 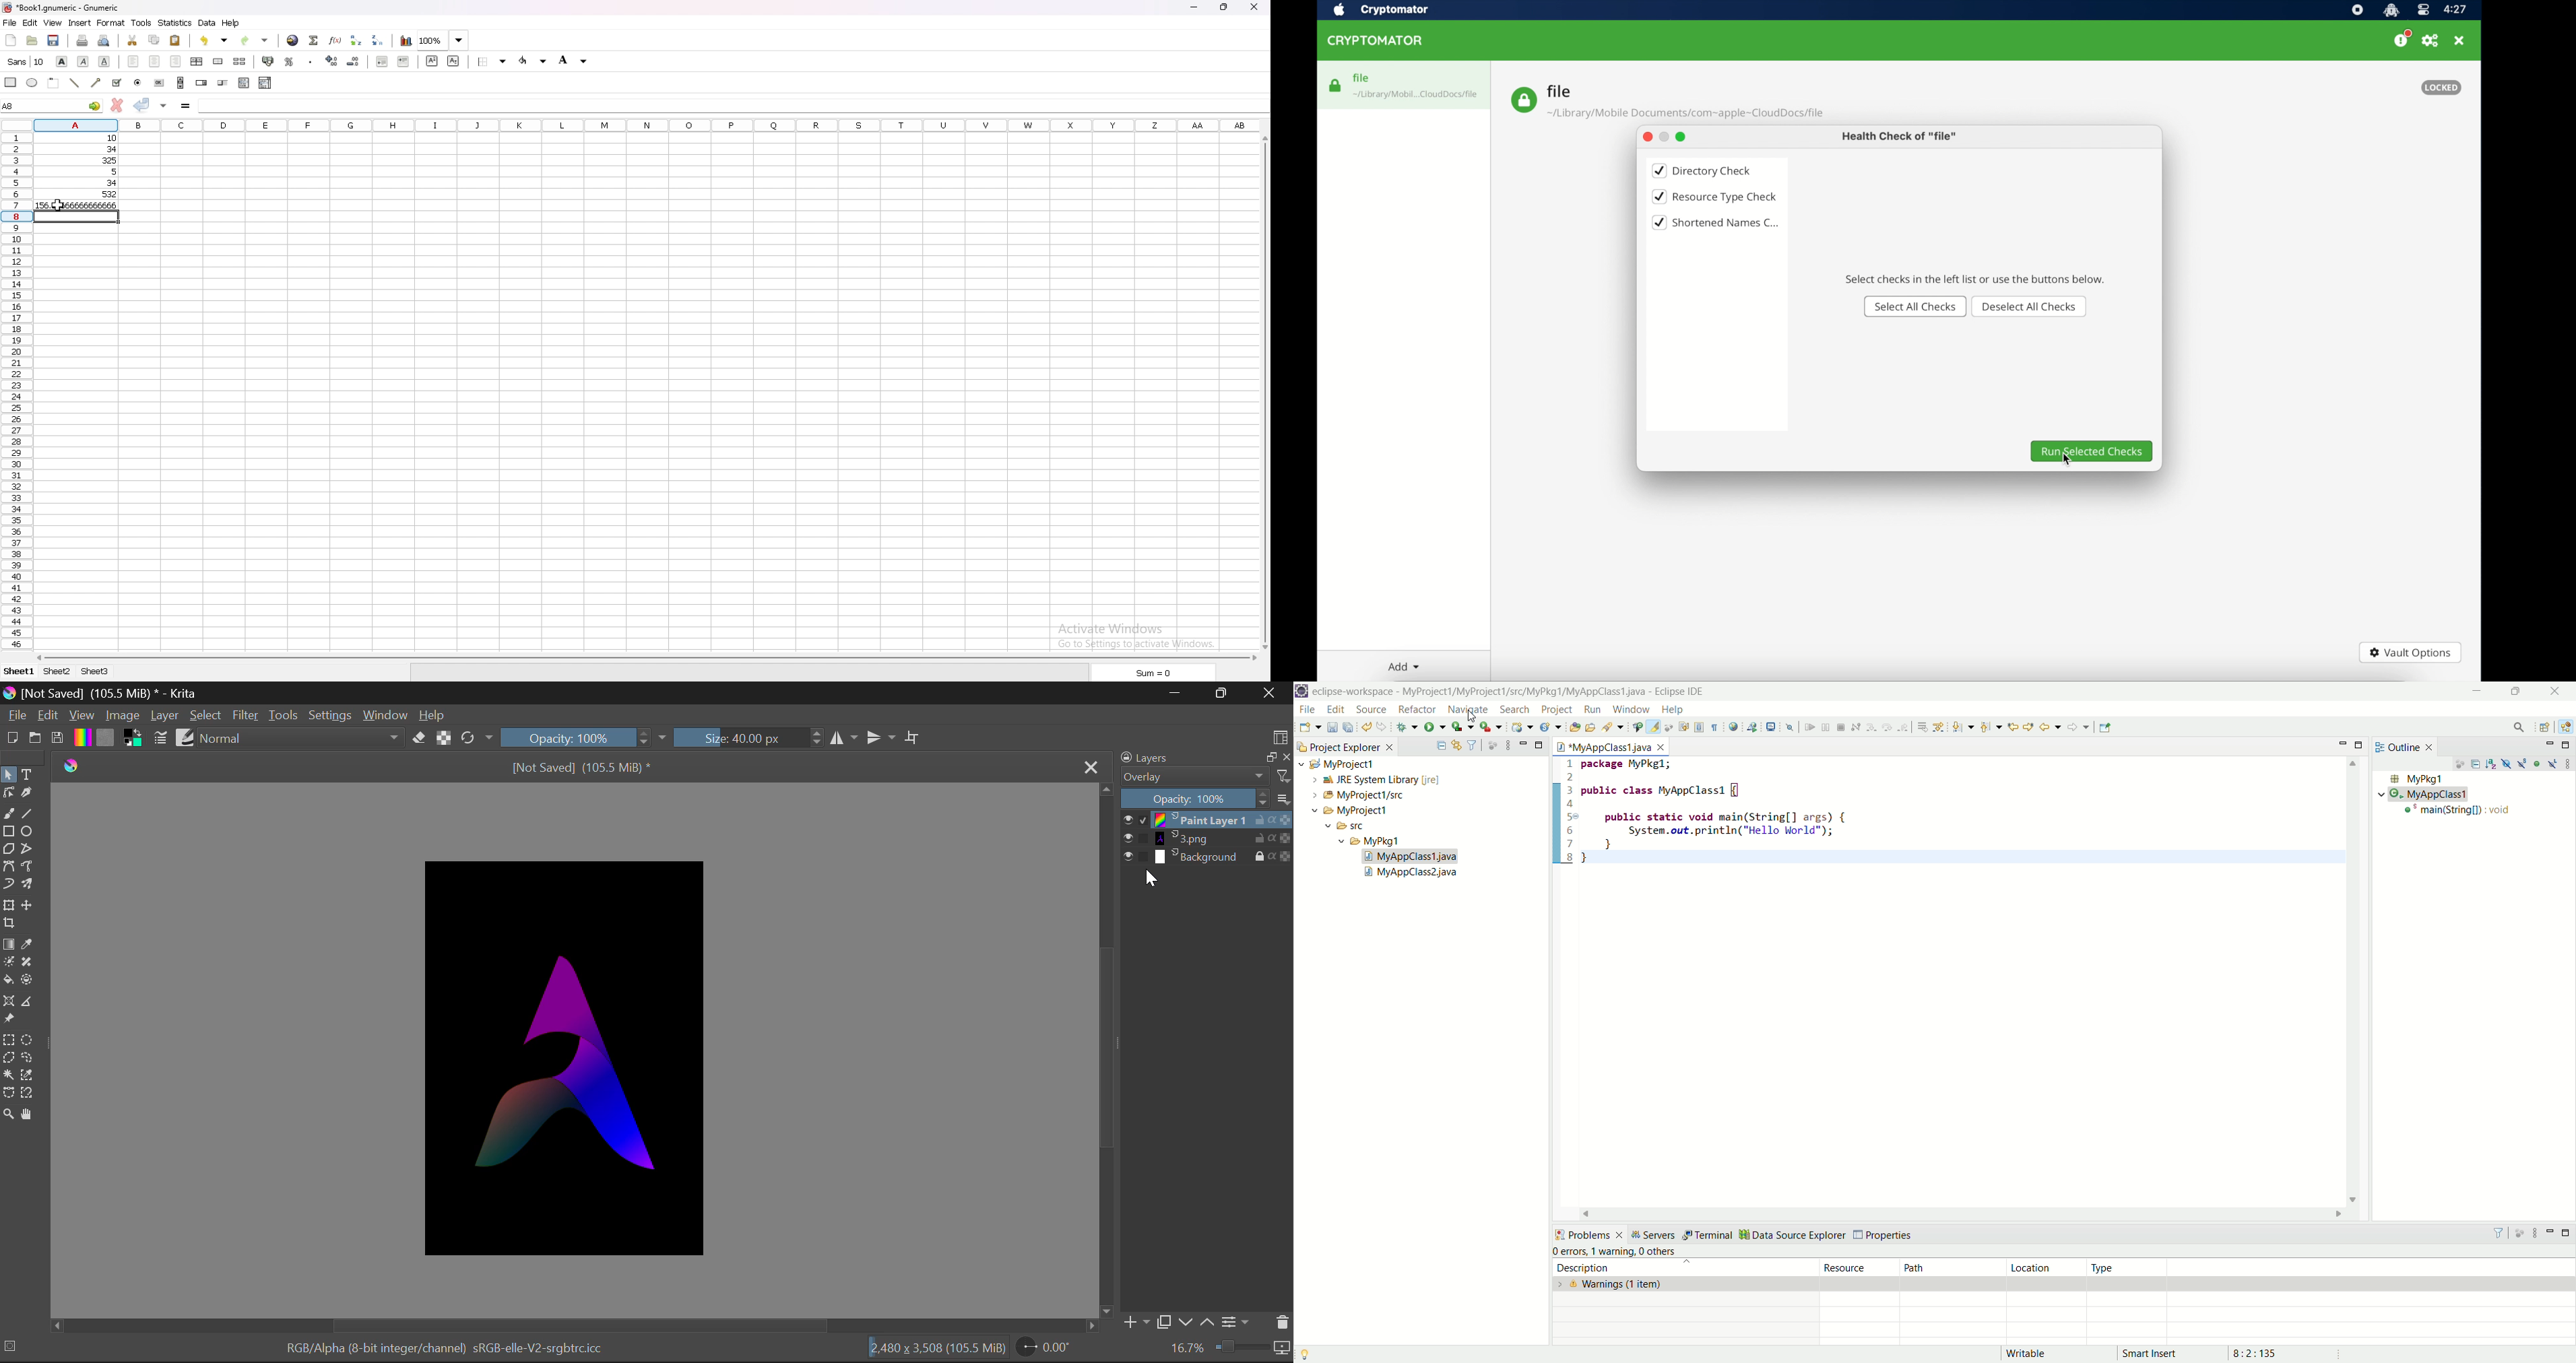 What do you see at coordinates (1264, 799) in the screenshot?
I see `Increase or decrease opacity` at bounding box center [1264, 799].